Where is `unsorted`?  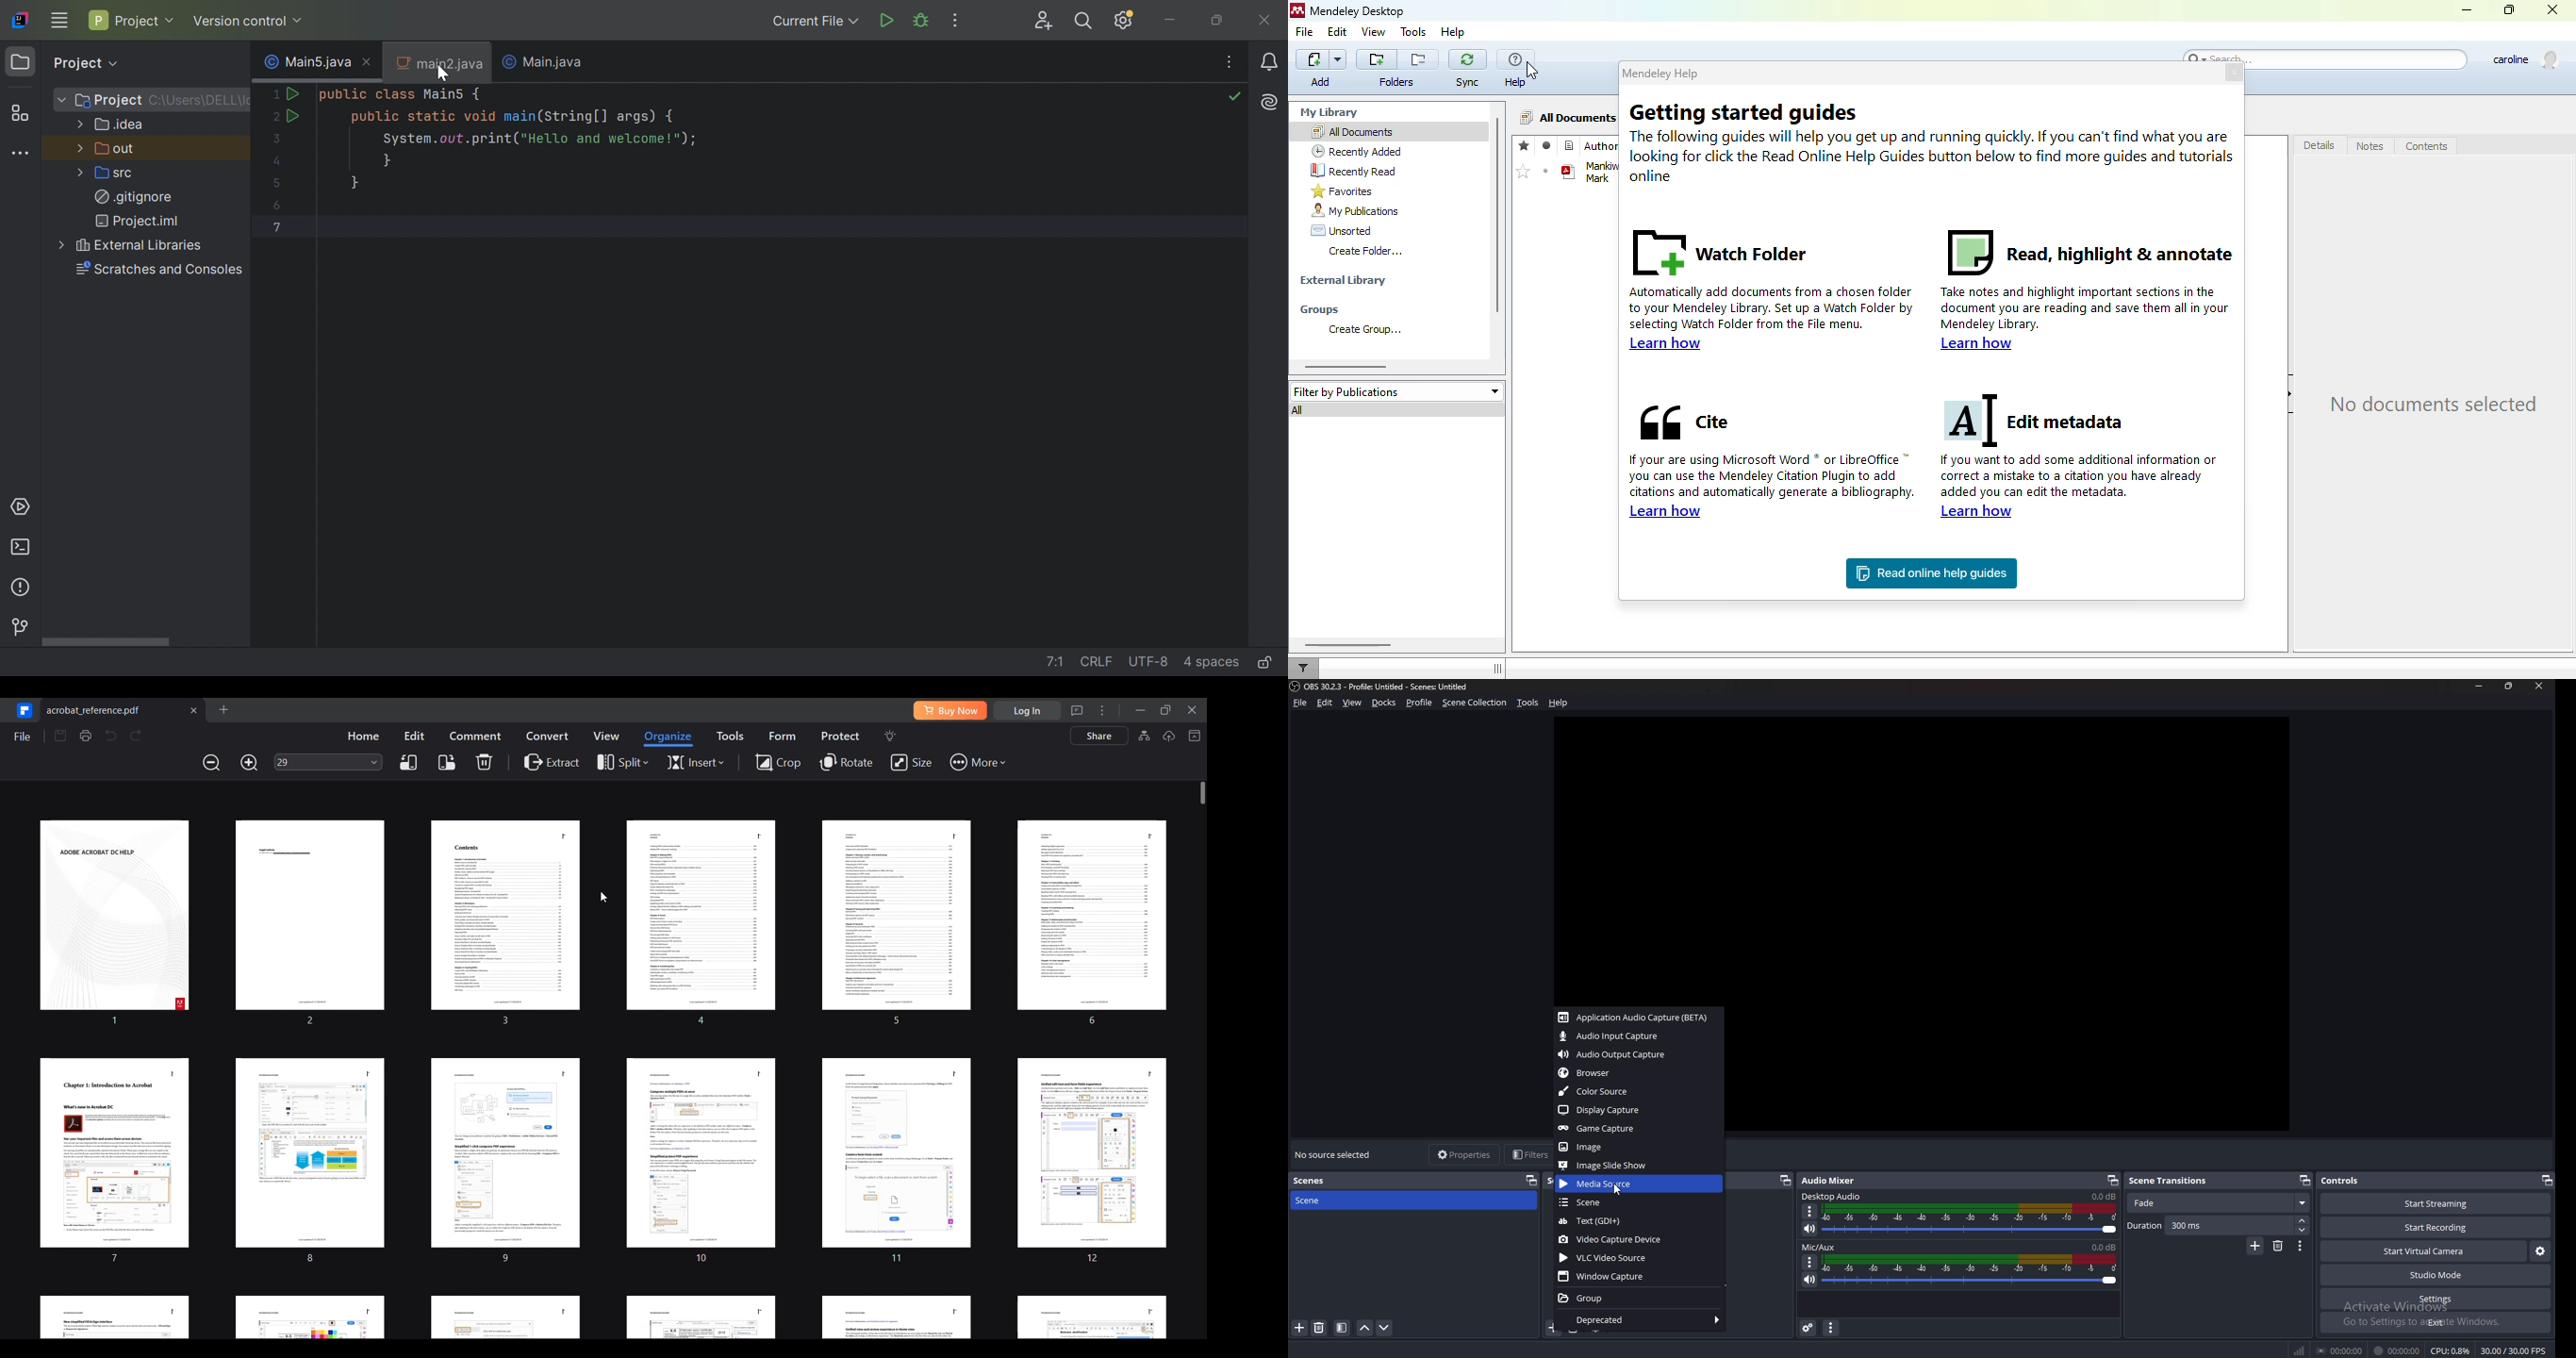
unsorted is located at coordinates (1341, 230).